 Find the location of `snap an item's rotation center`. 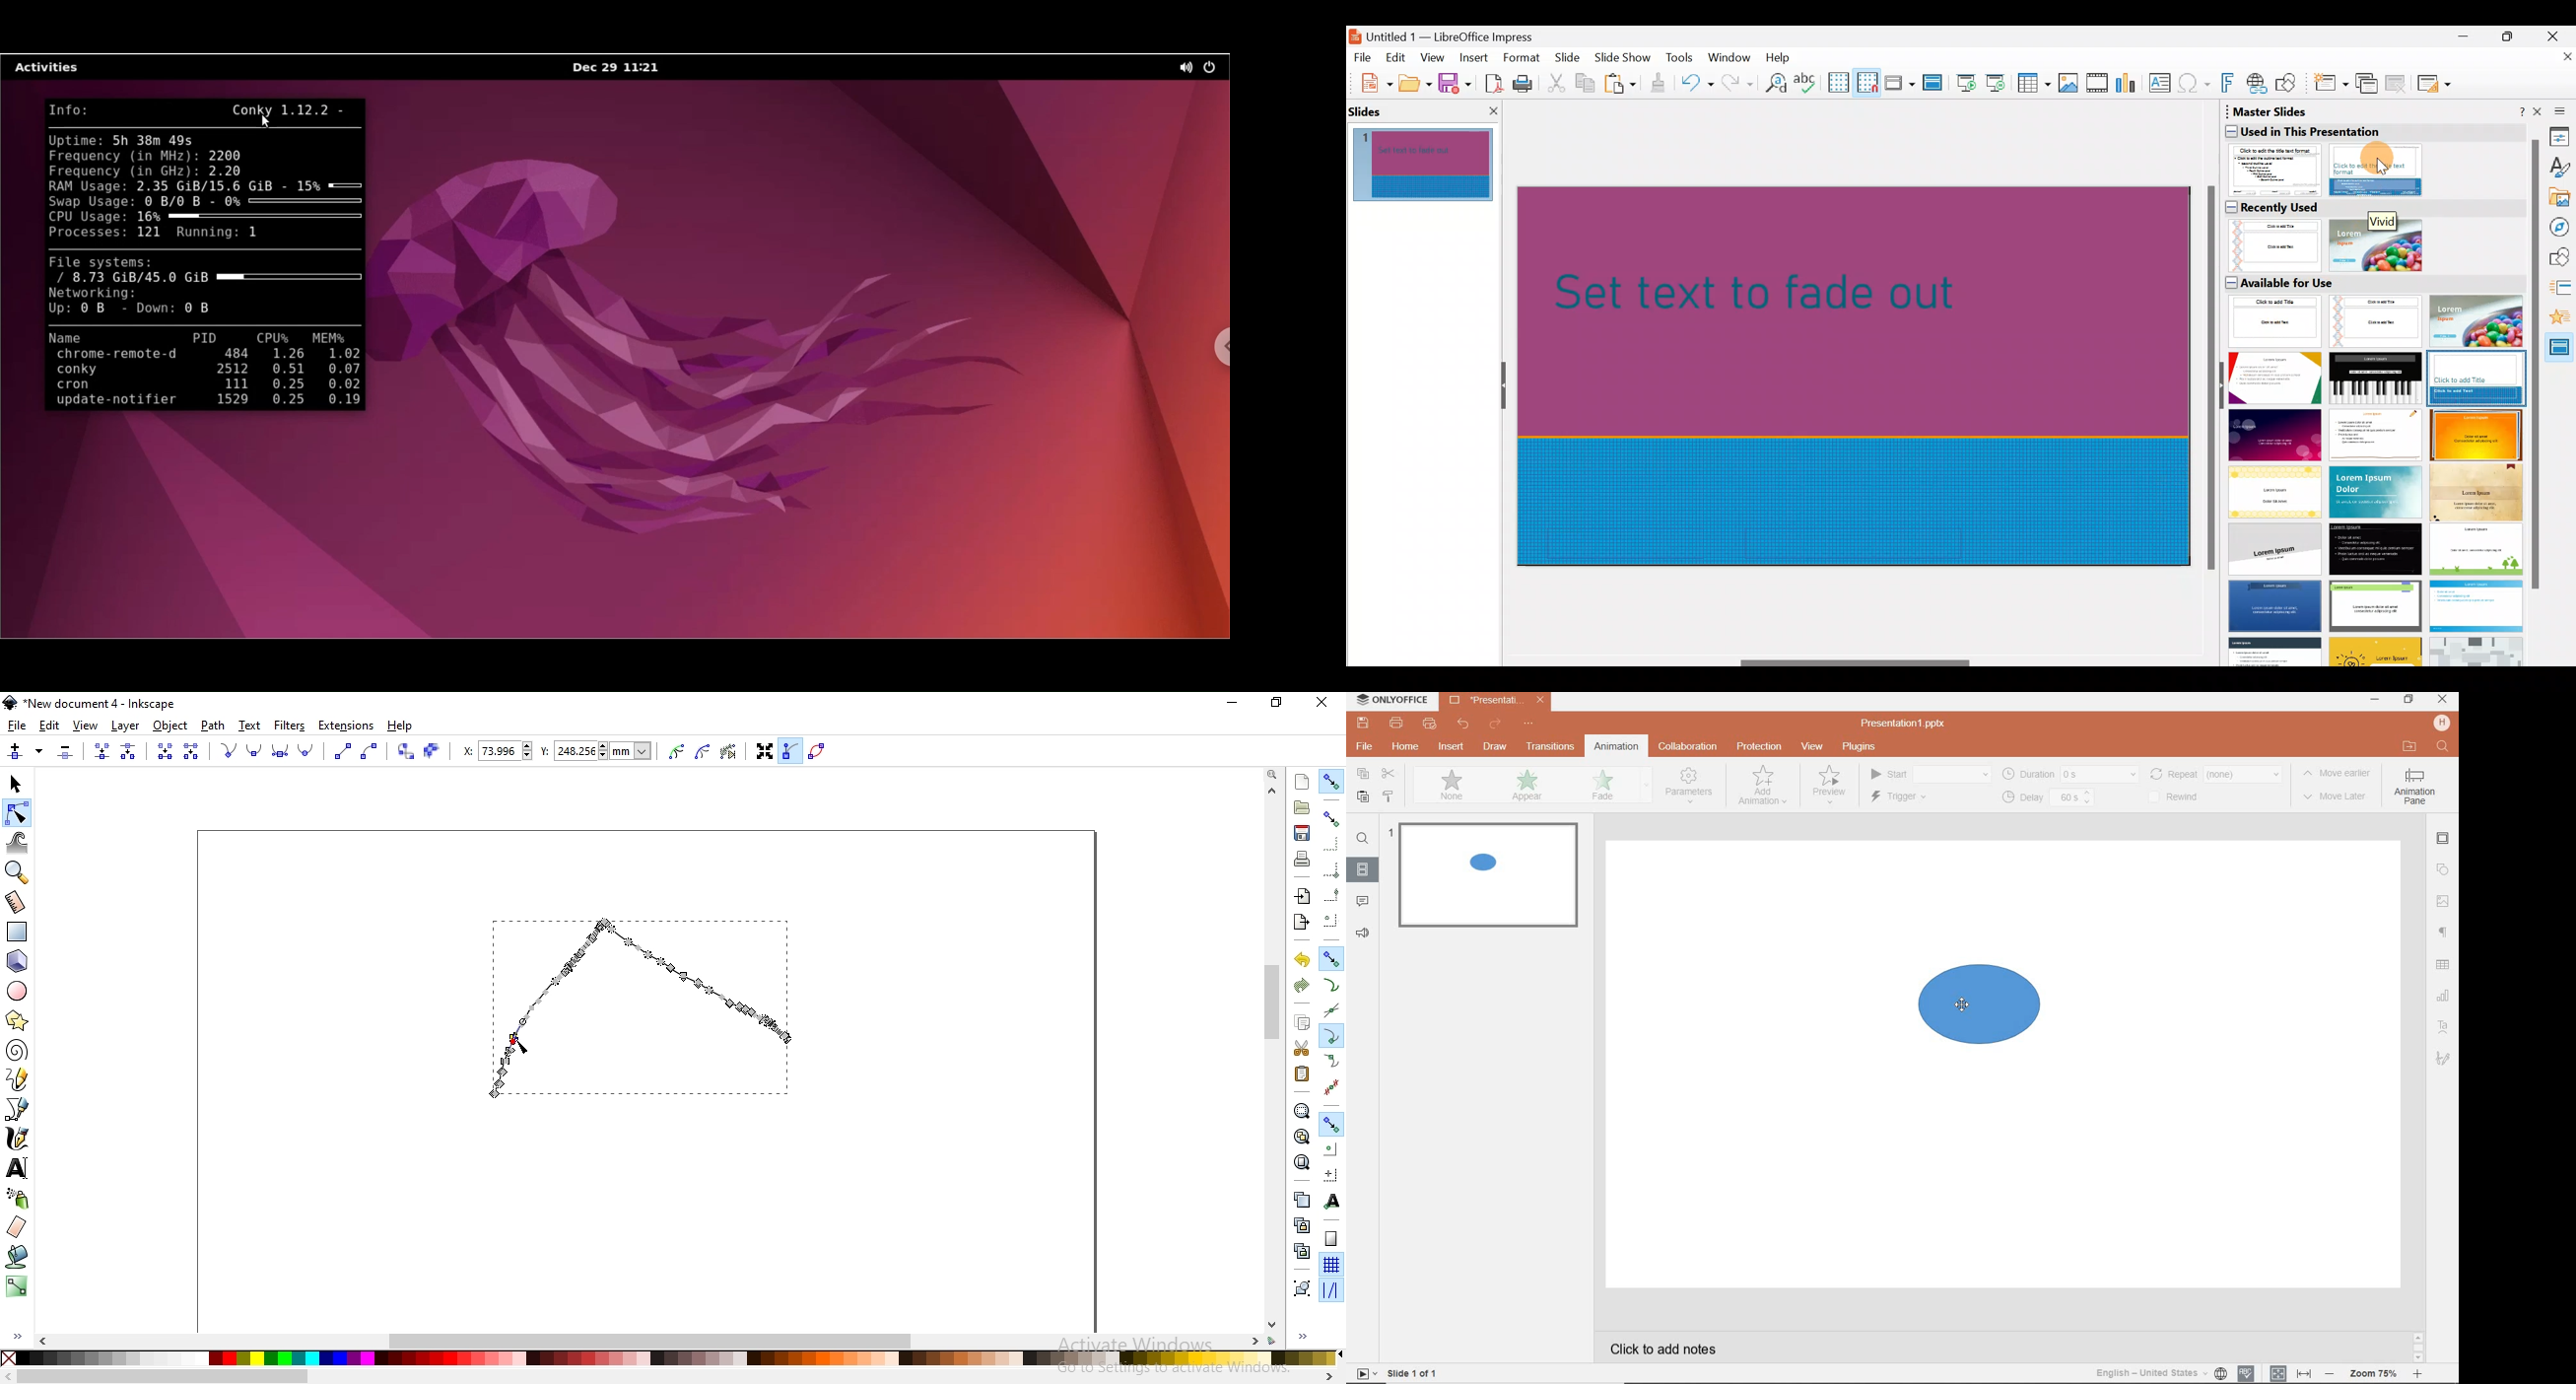

snap an item's rotation center is located at coordinates (1330, 1174).